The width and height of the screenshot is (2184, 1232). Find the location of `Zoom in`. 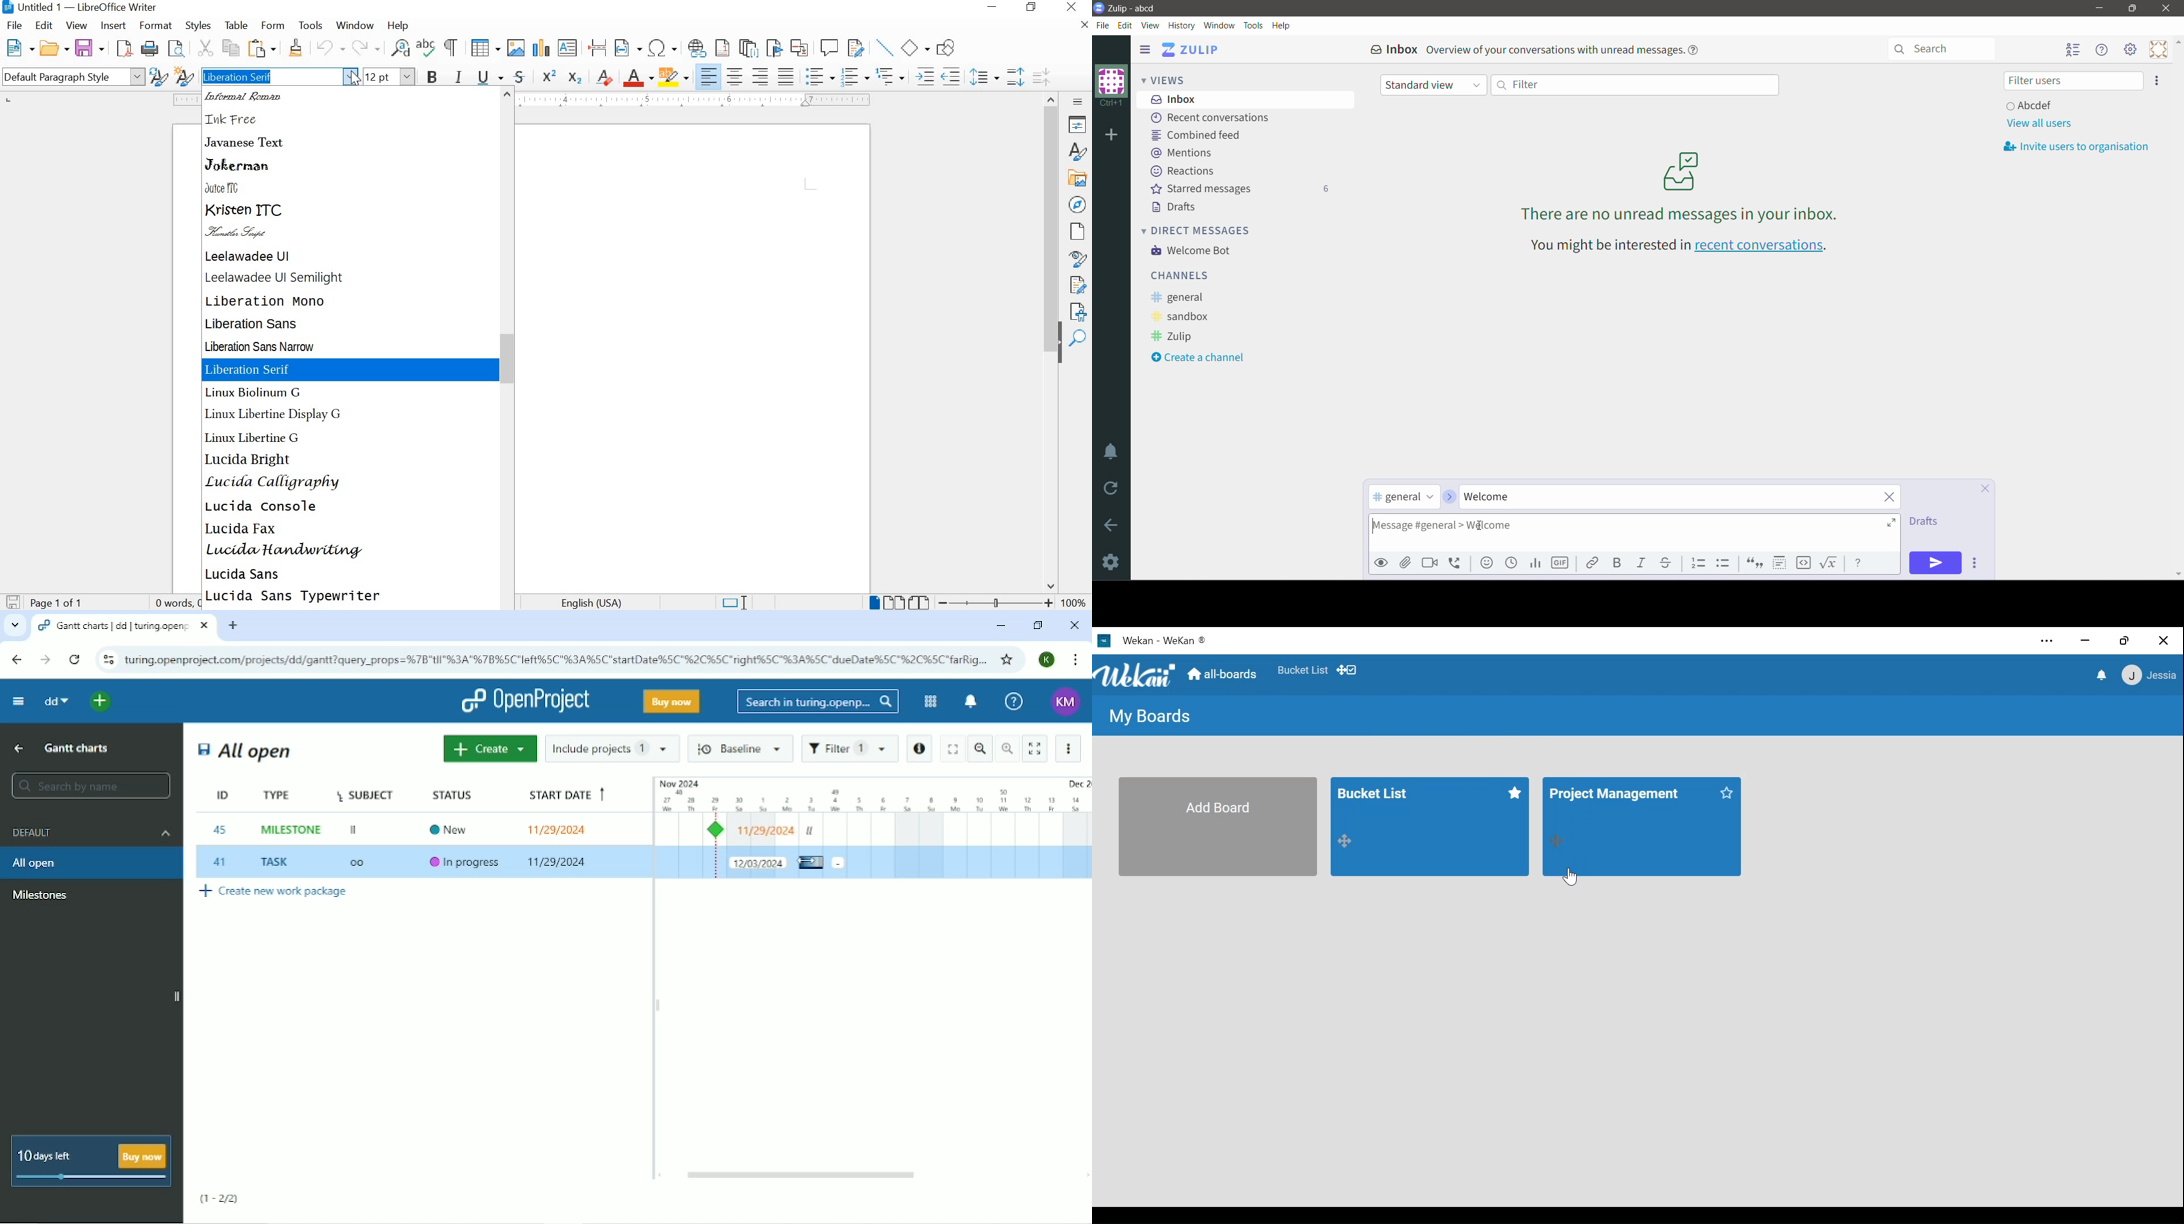

Zoom in is located at coordinates (1007, 748).